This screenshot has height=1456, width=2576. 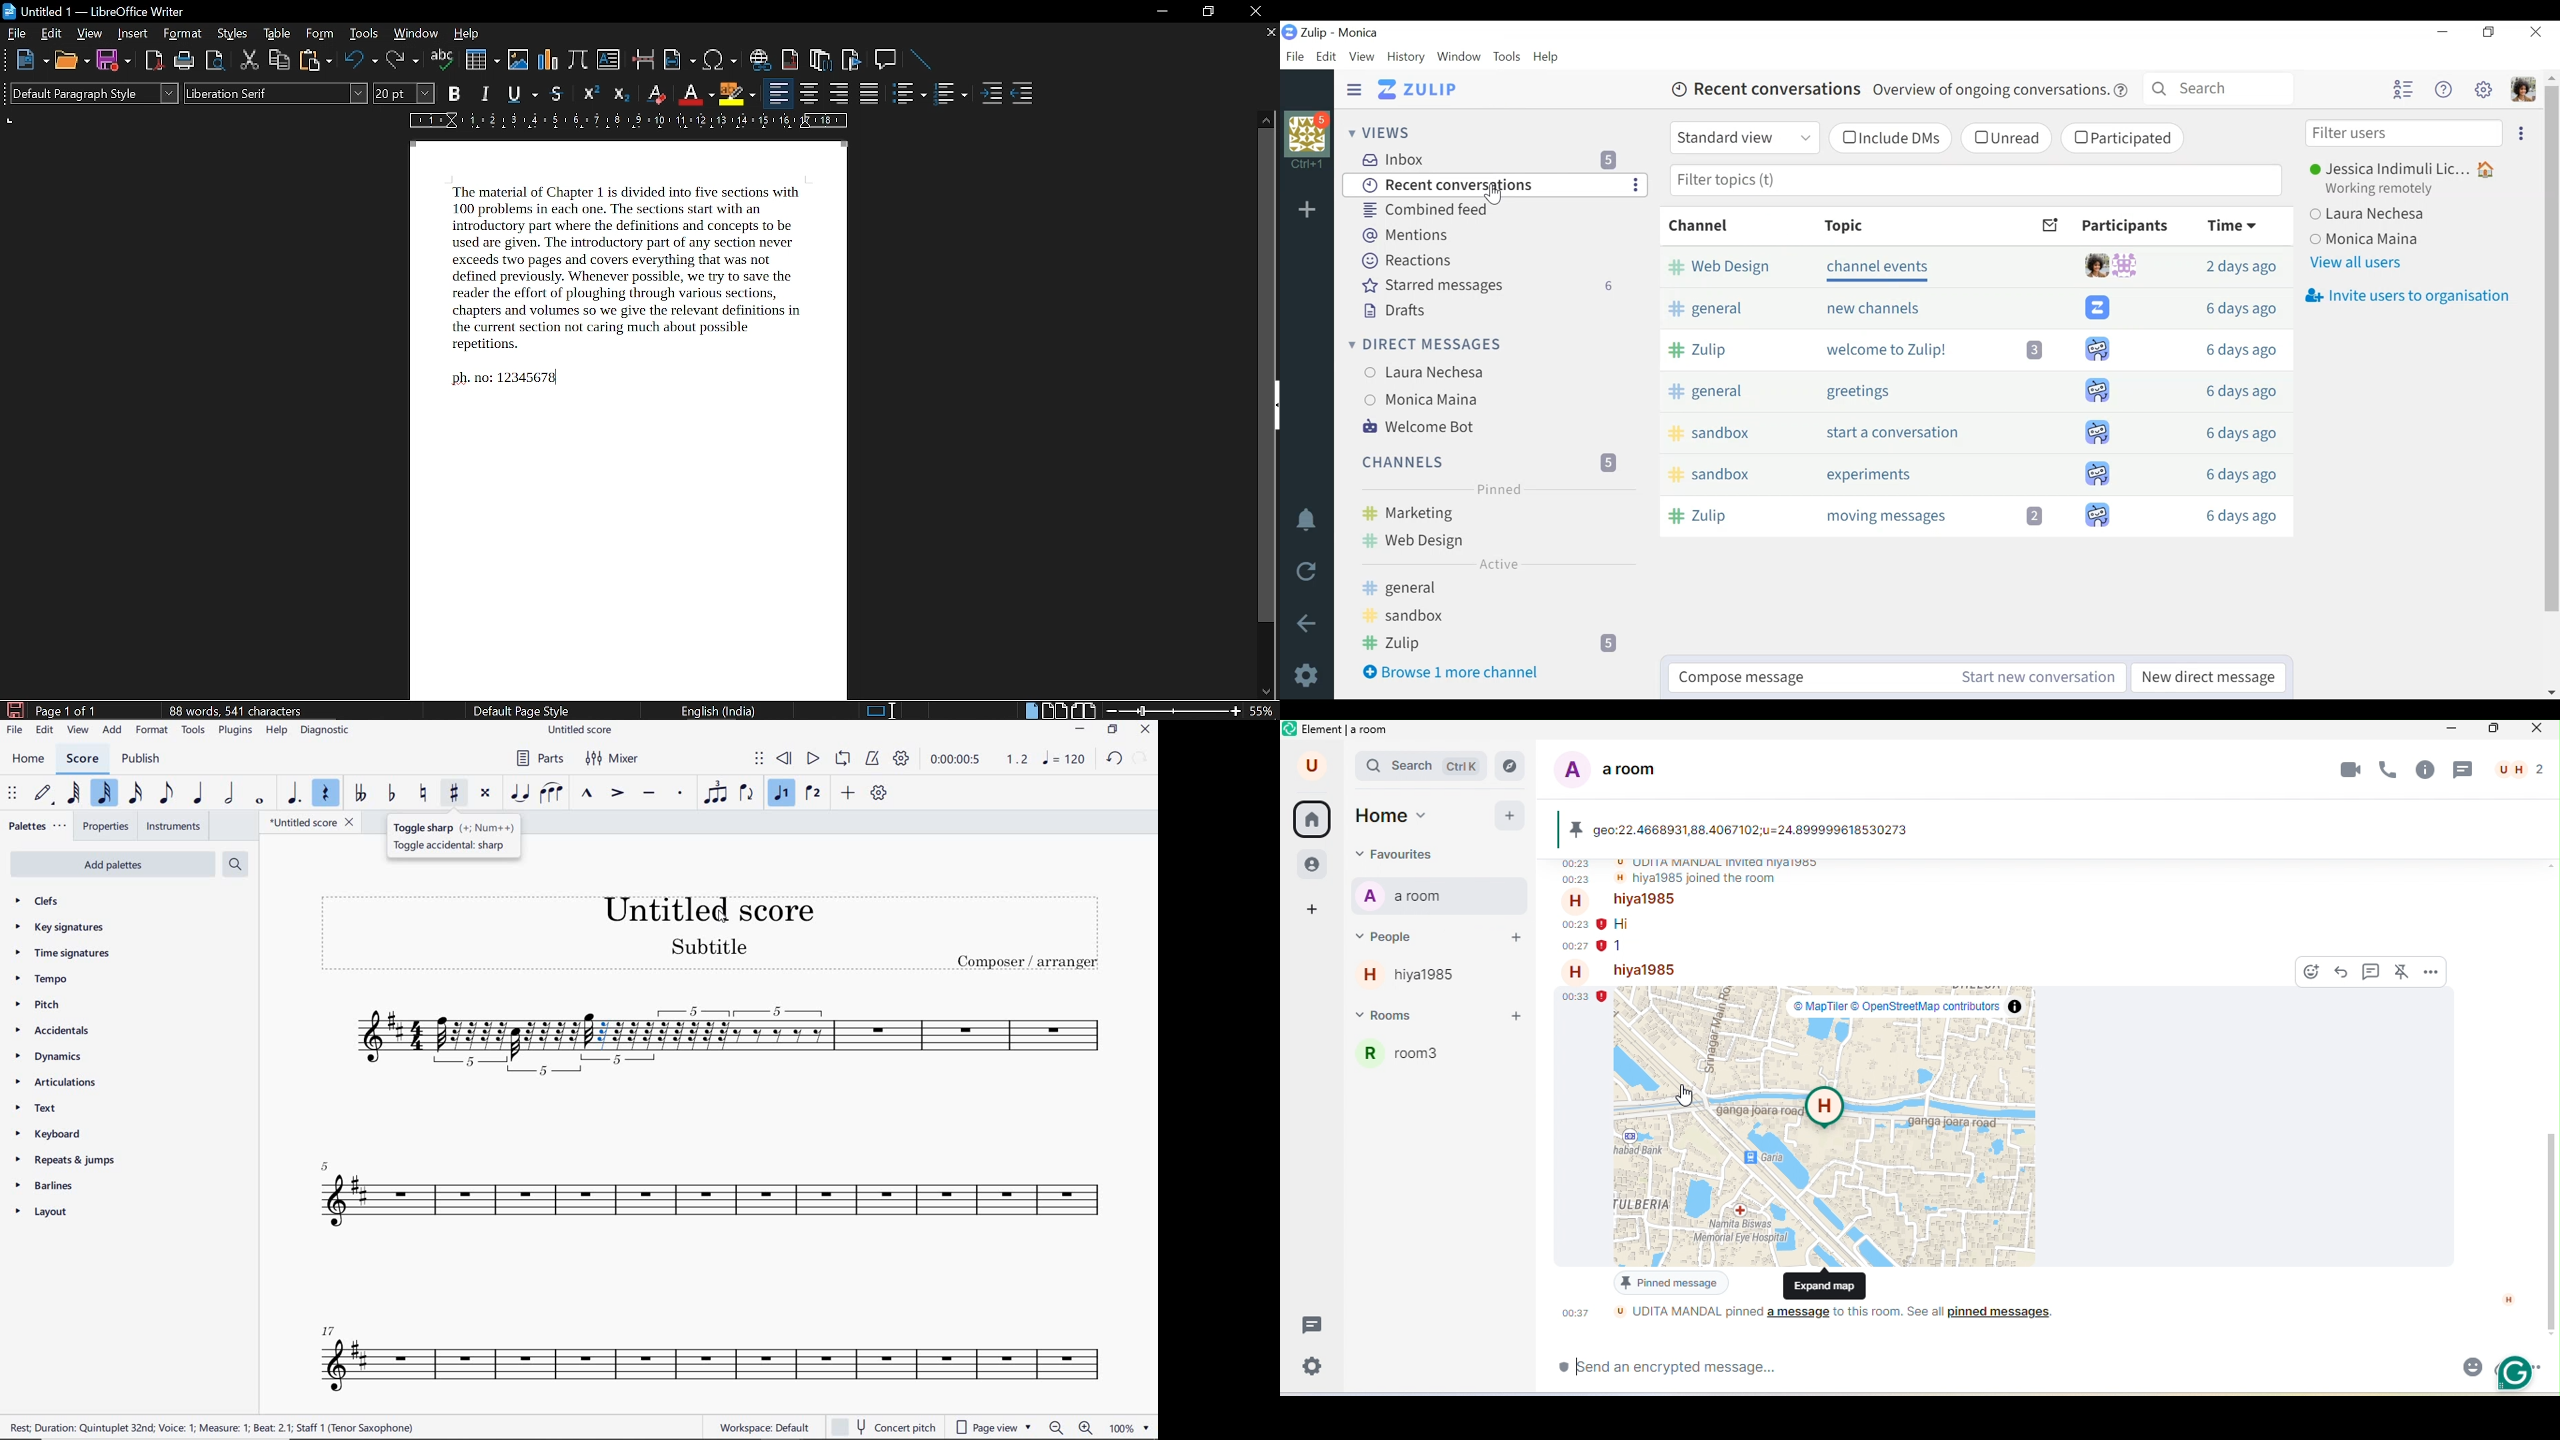 I want to click on expand map, so click(x=1832, y=1284).